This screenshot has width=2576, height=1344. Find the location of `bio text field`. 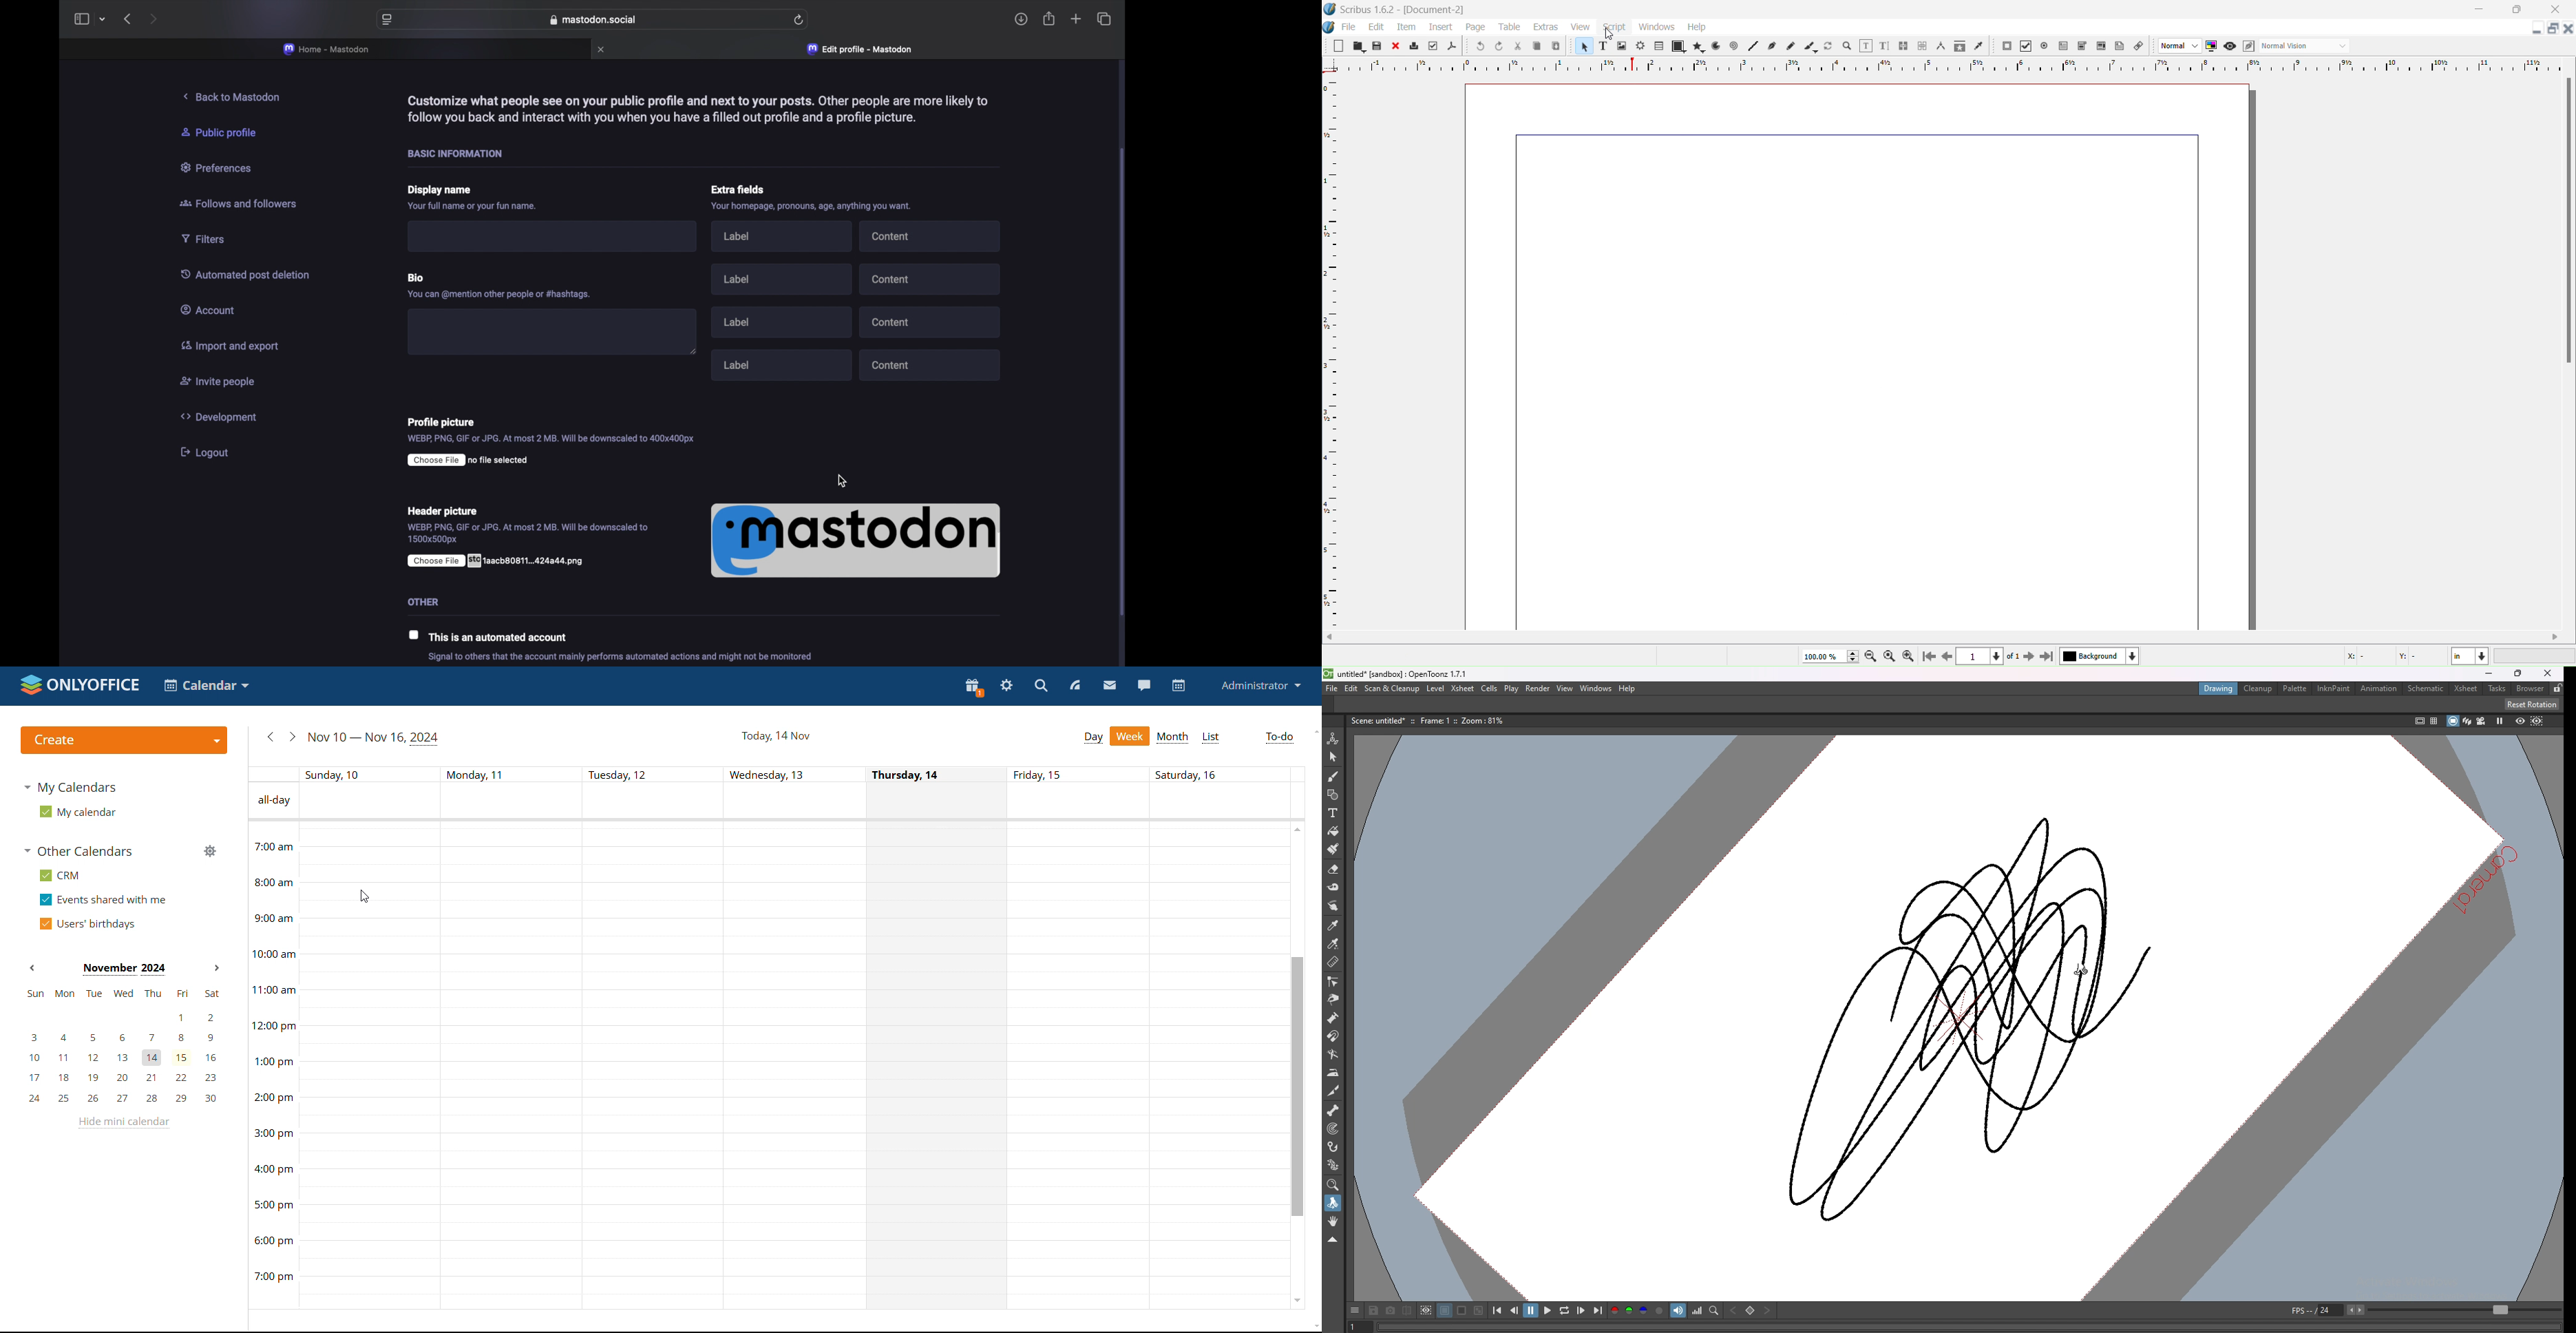

bio text field is located at coordinates (552, 328).